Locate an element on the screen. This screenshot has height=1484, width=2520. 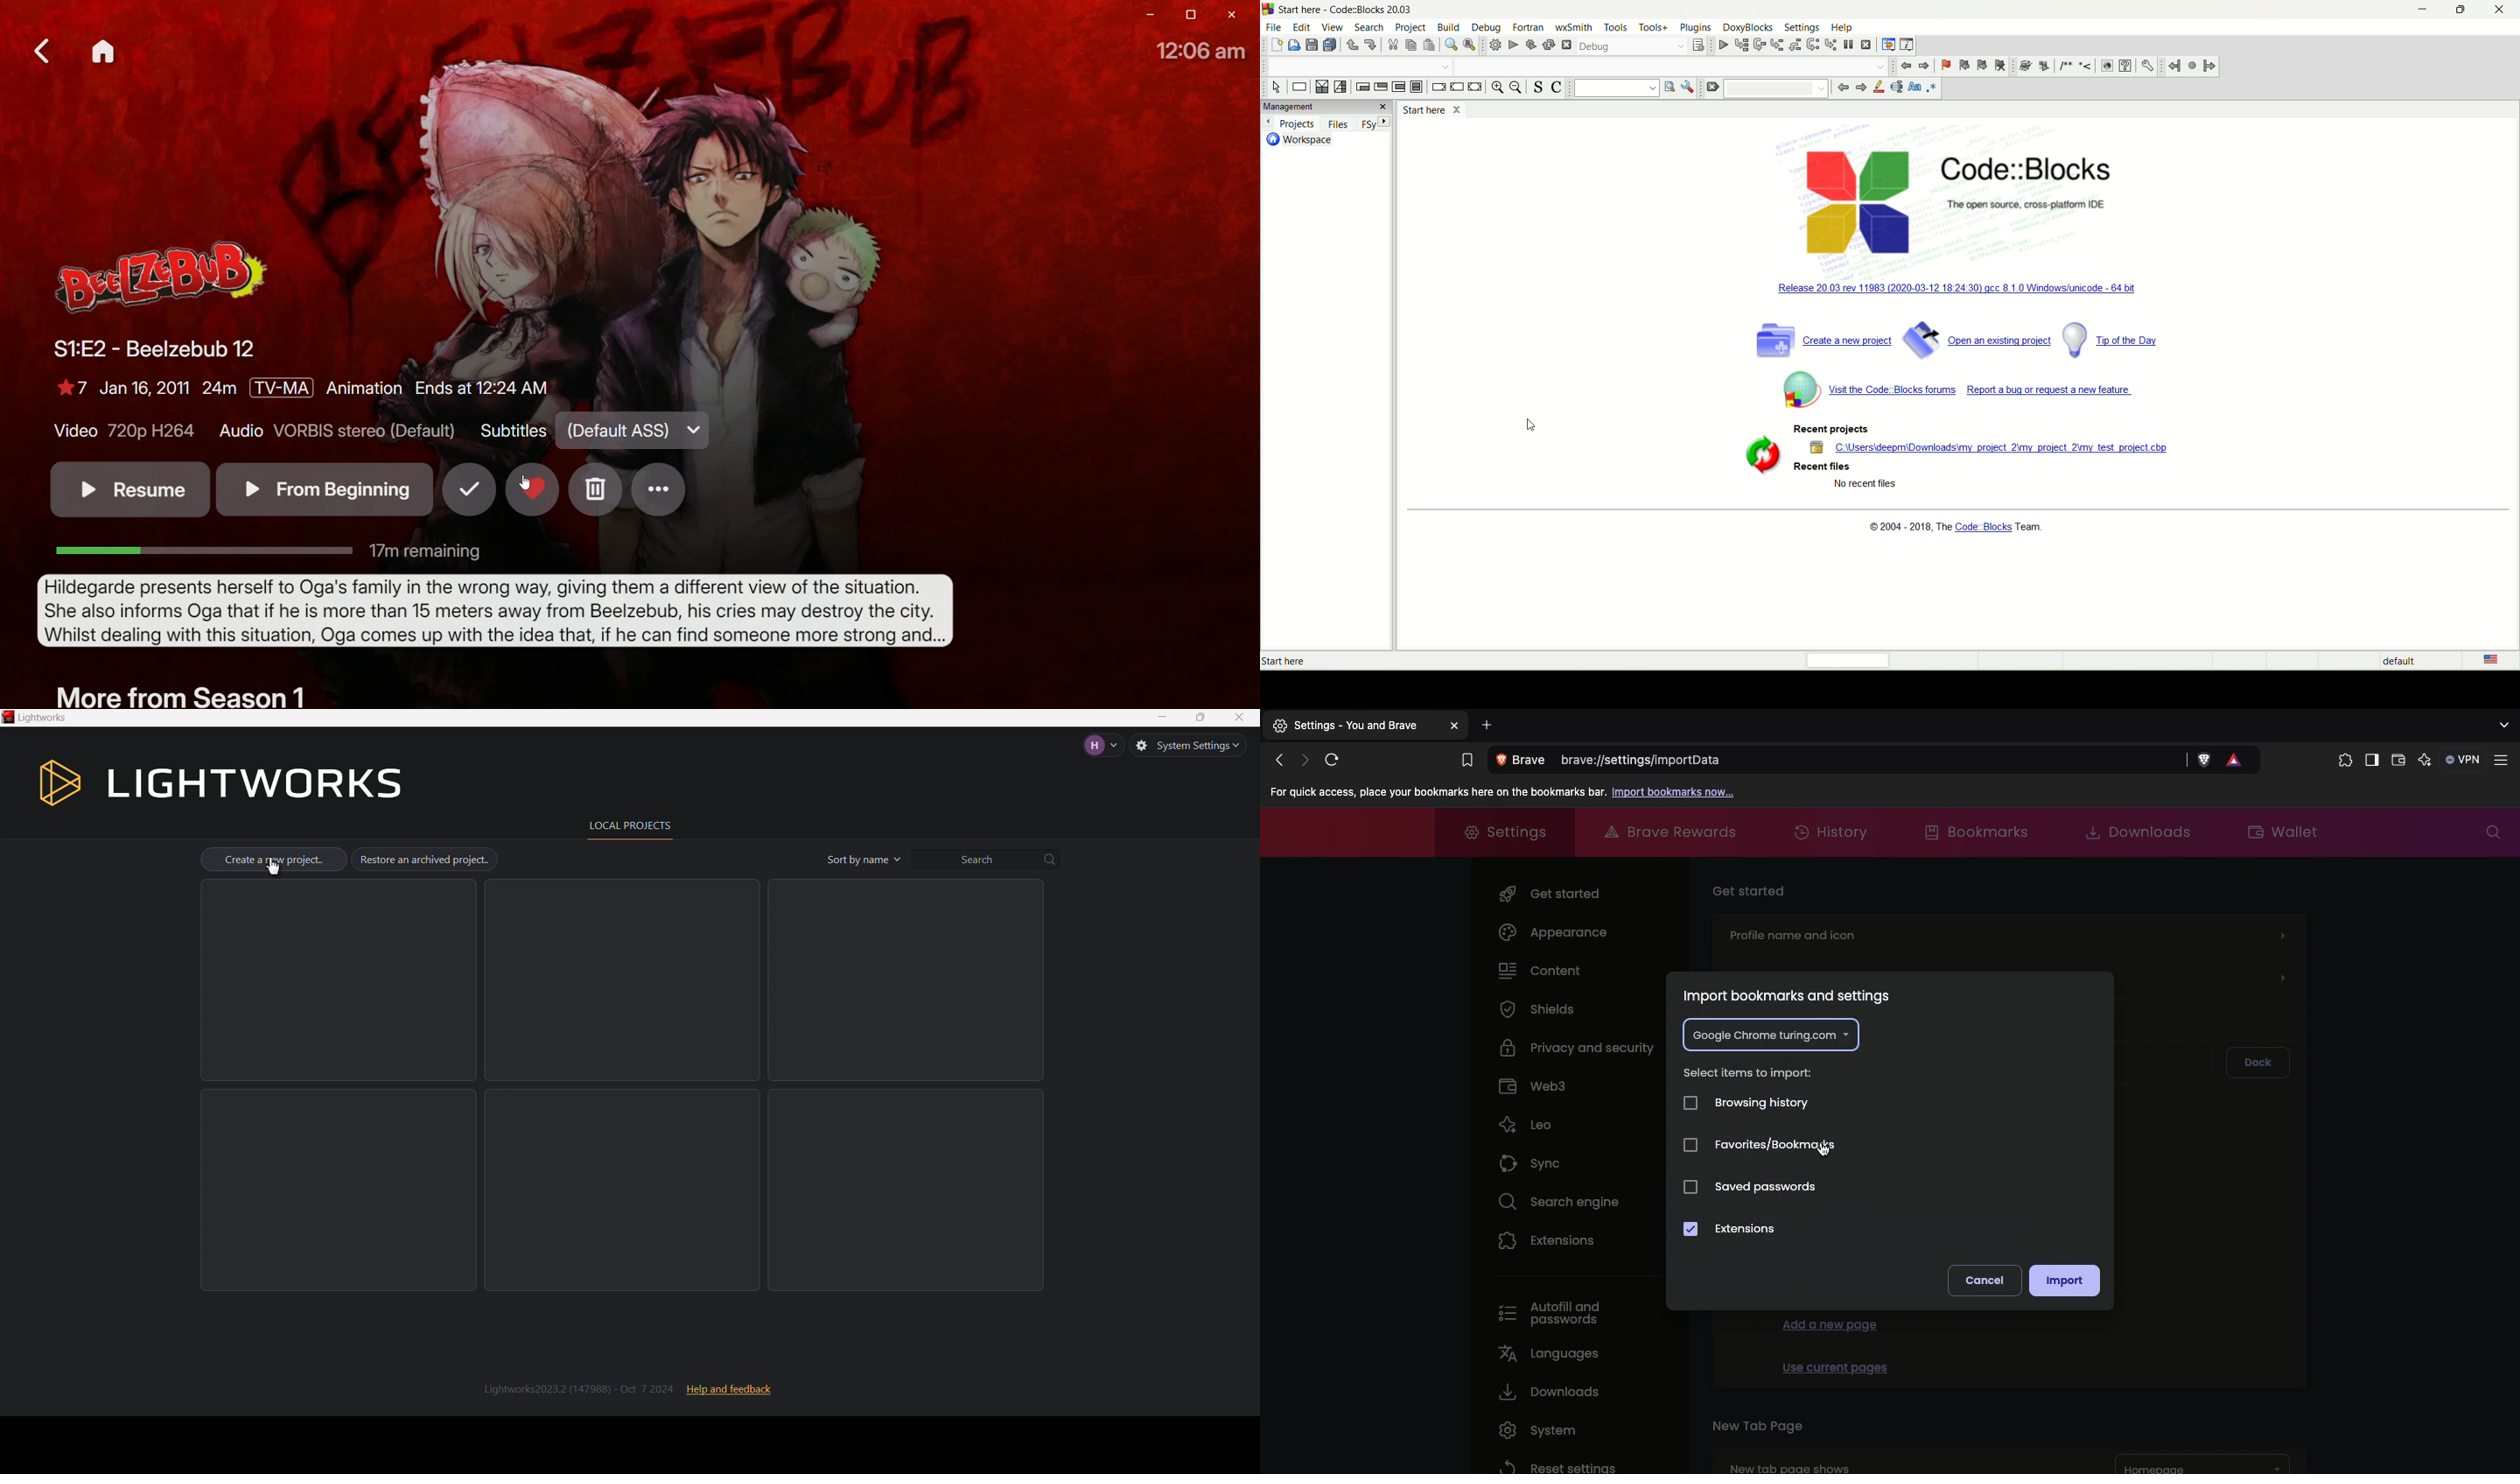
redo is located at coordinates (1372, 43).